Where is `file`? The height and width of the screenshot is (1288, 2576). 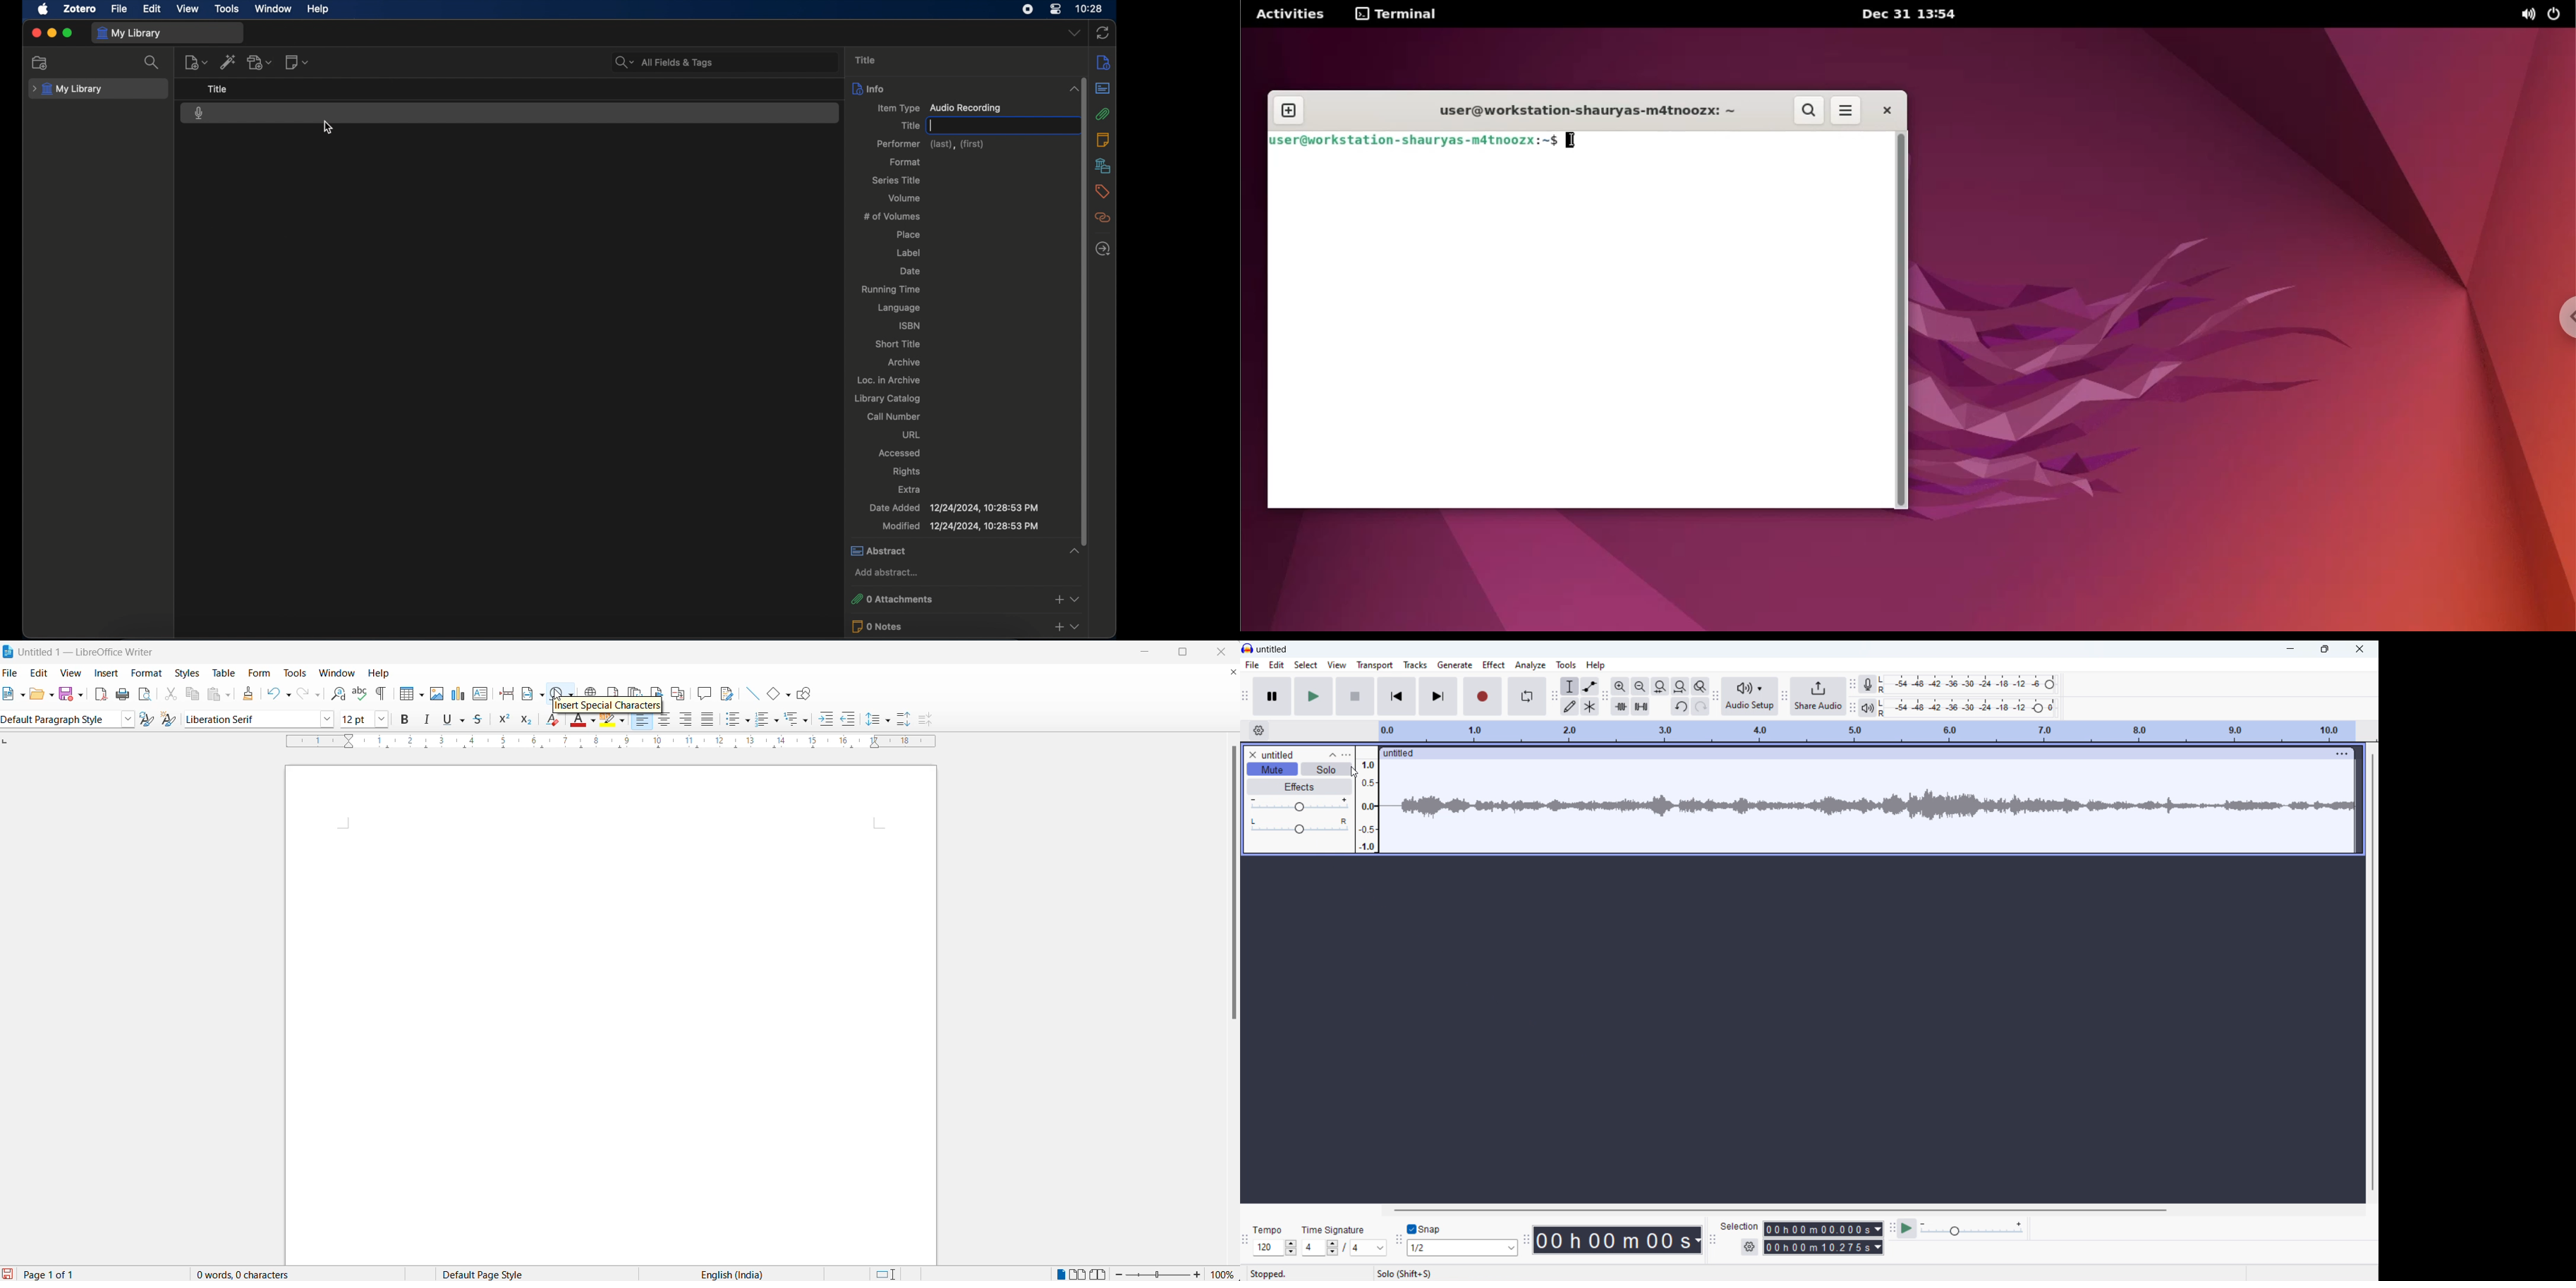
file is located at coordinates (1251, 665).